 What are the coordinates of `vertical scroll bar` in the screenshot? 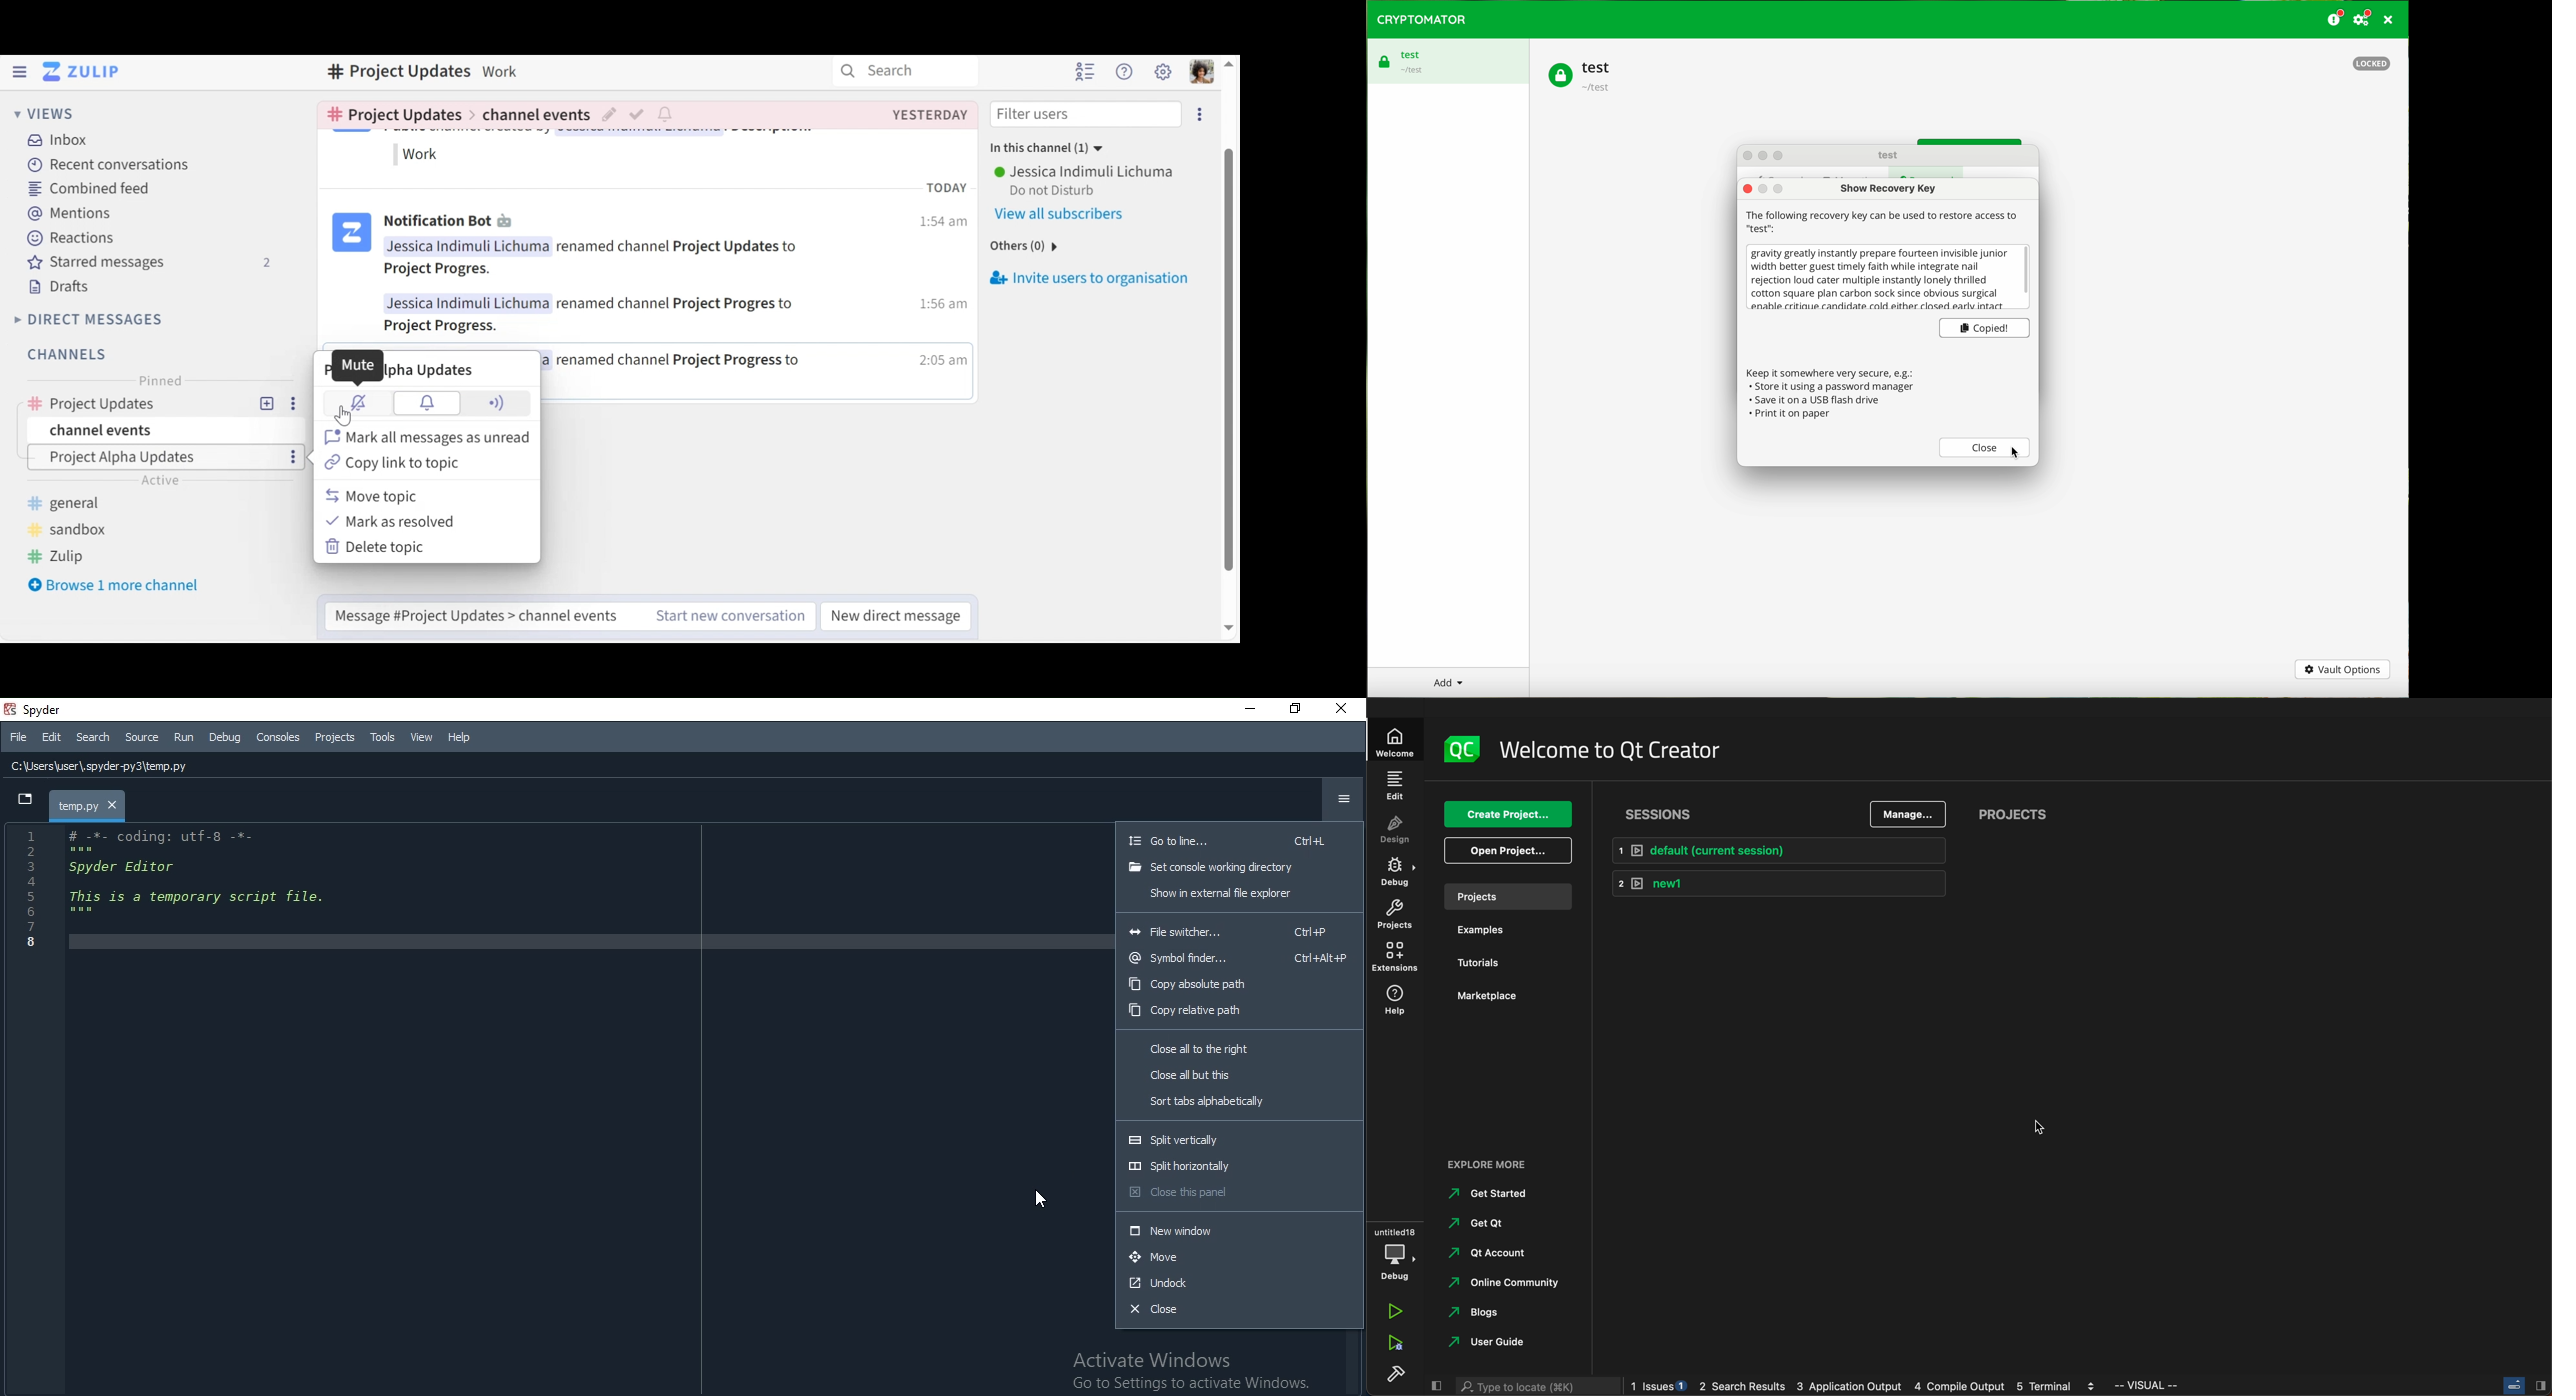 It's located at (1232, 359).